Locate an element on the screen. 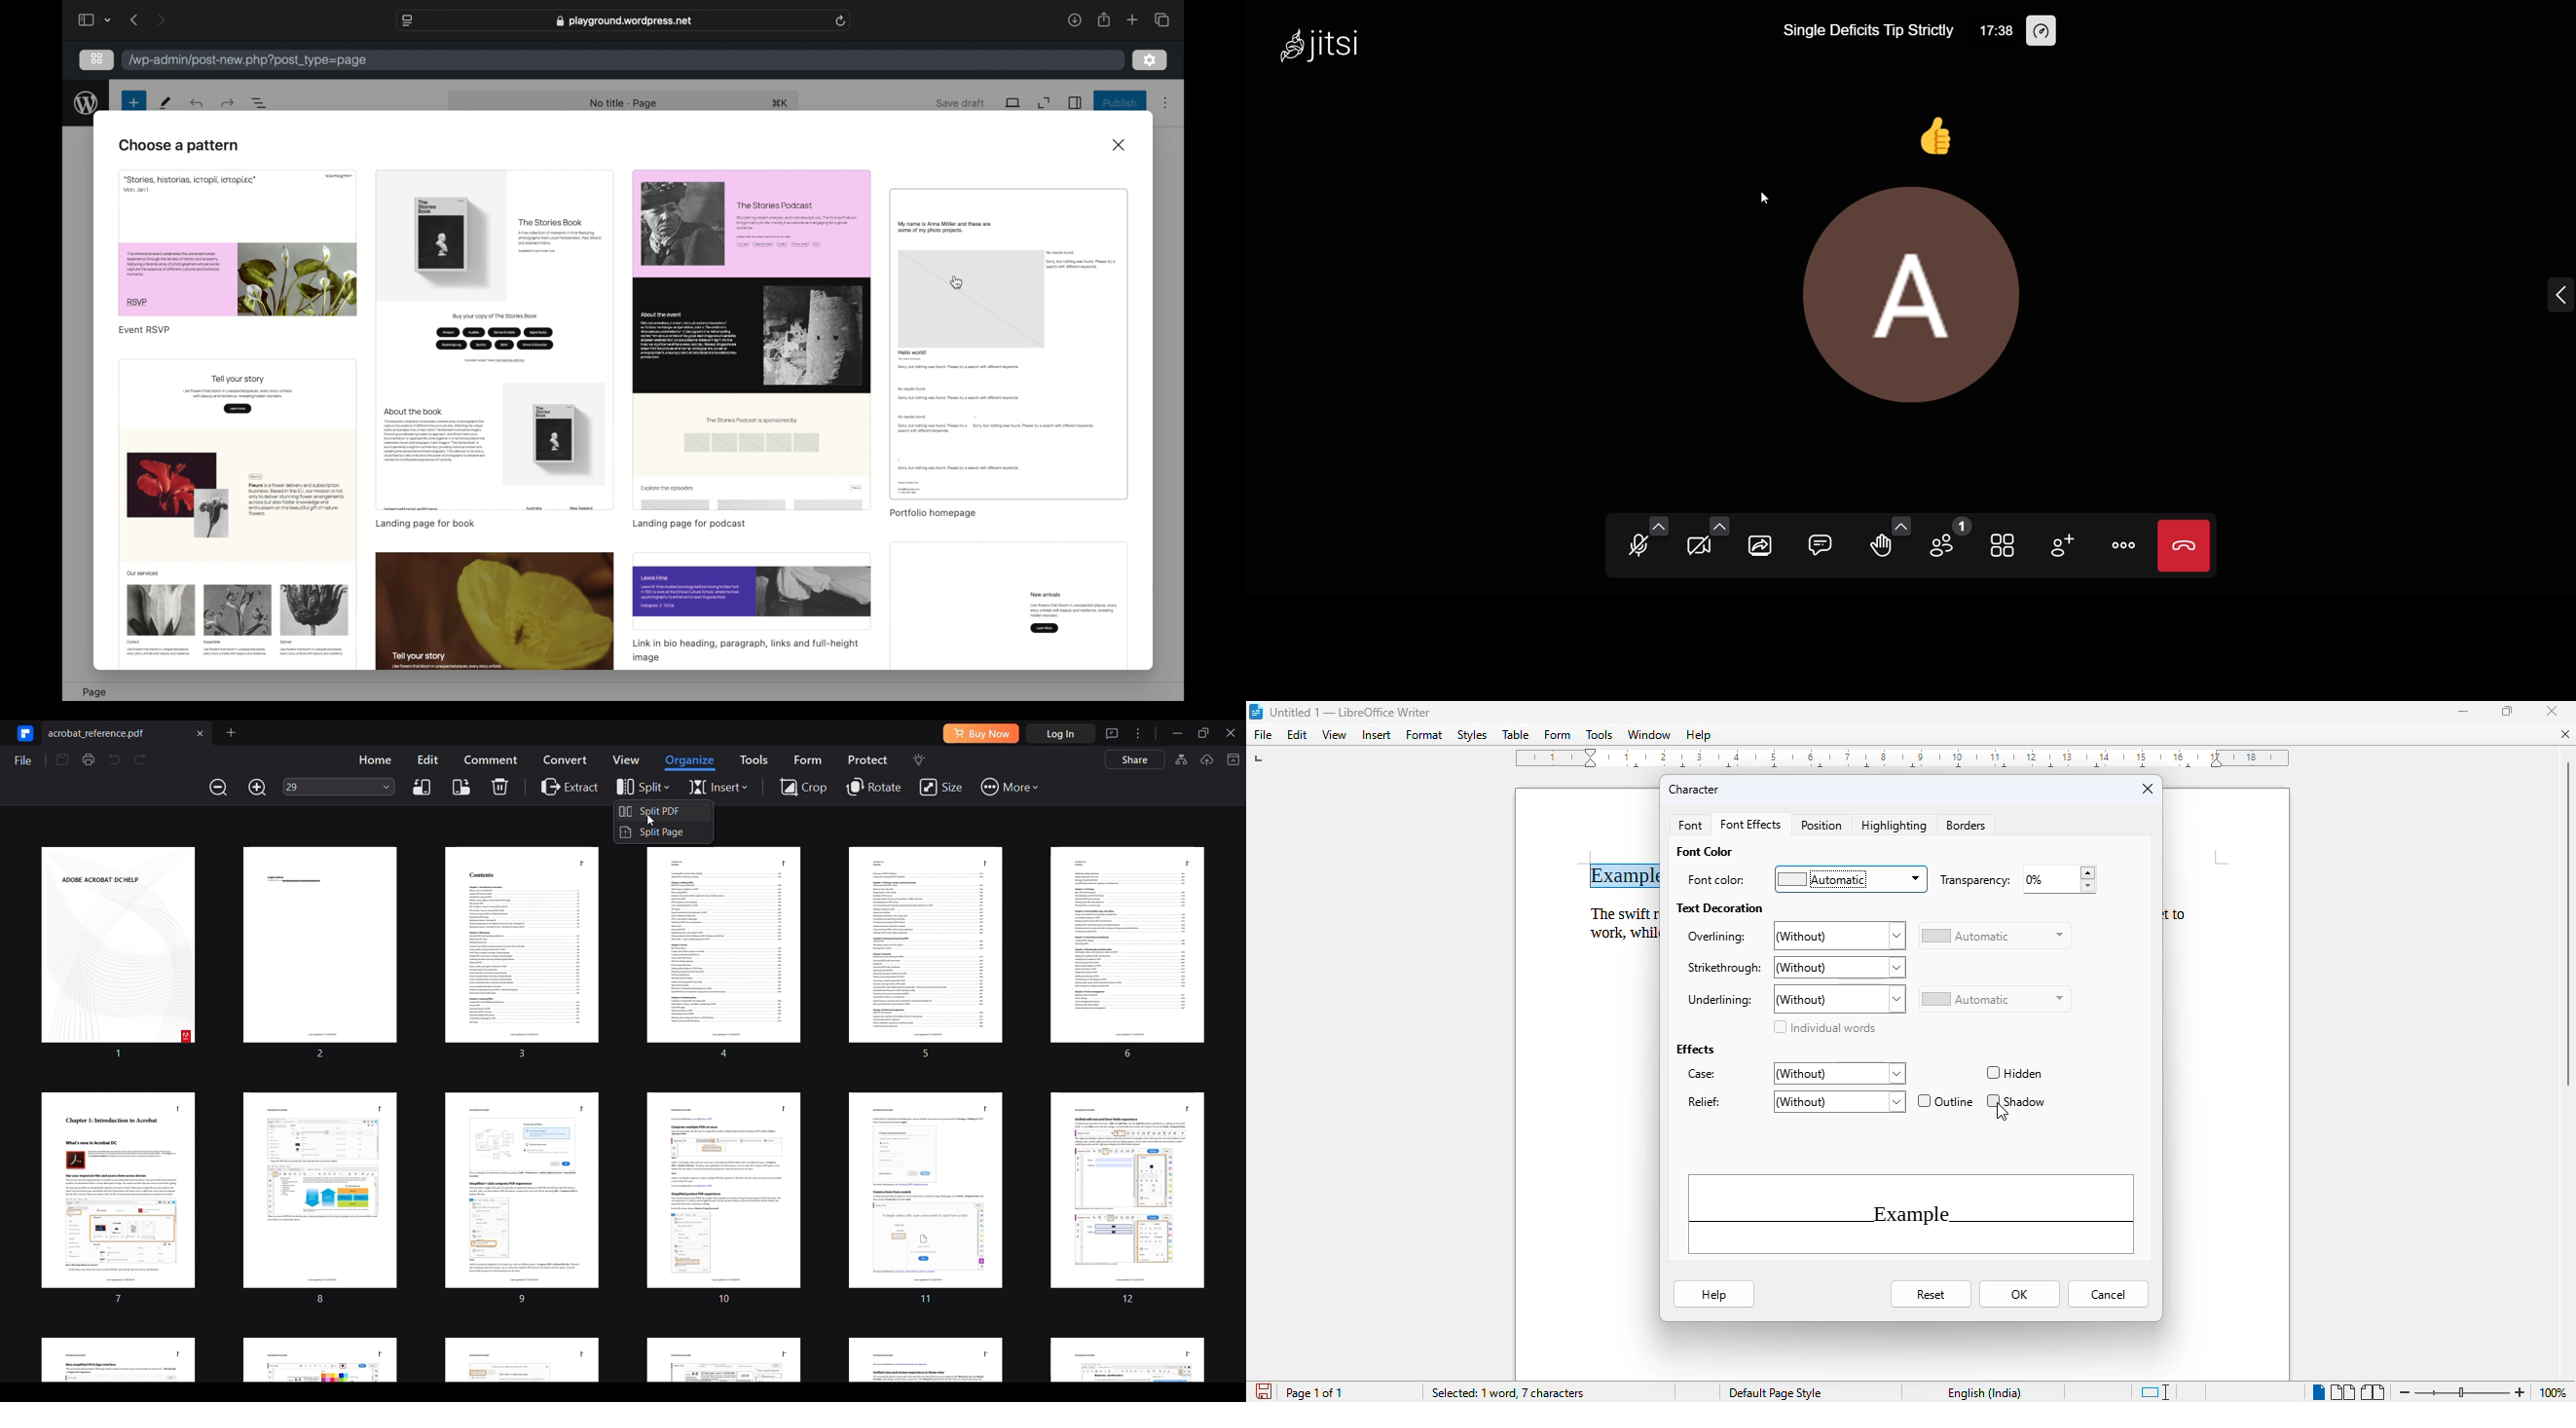  underlining: (Without) is located at coordinates (1794, 999).